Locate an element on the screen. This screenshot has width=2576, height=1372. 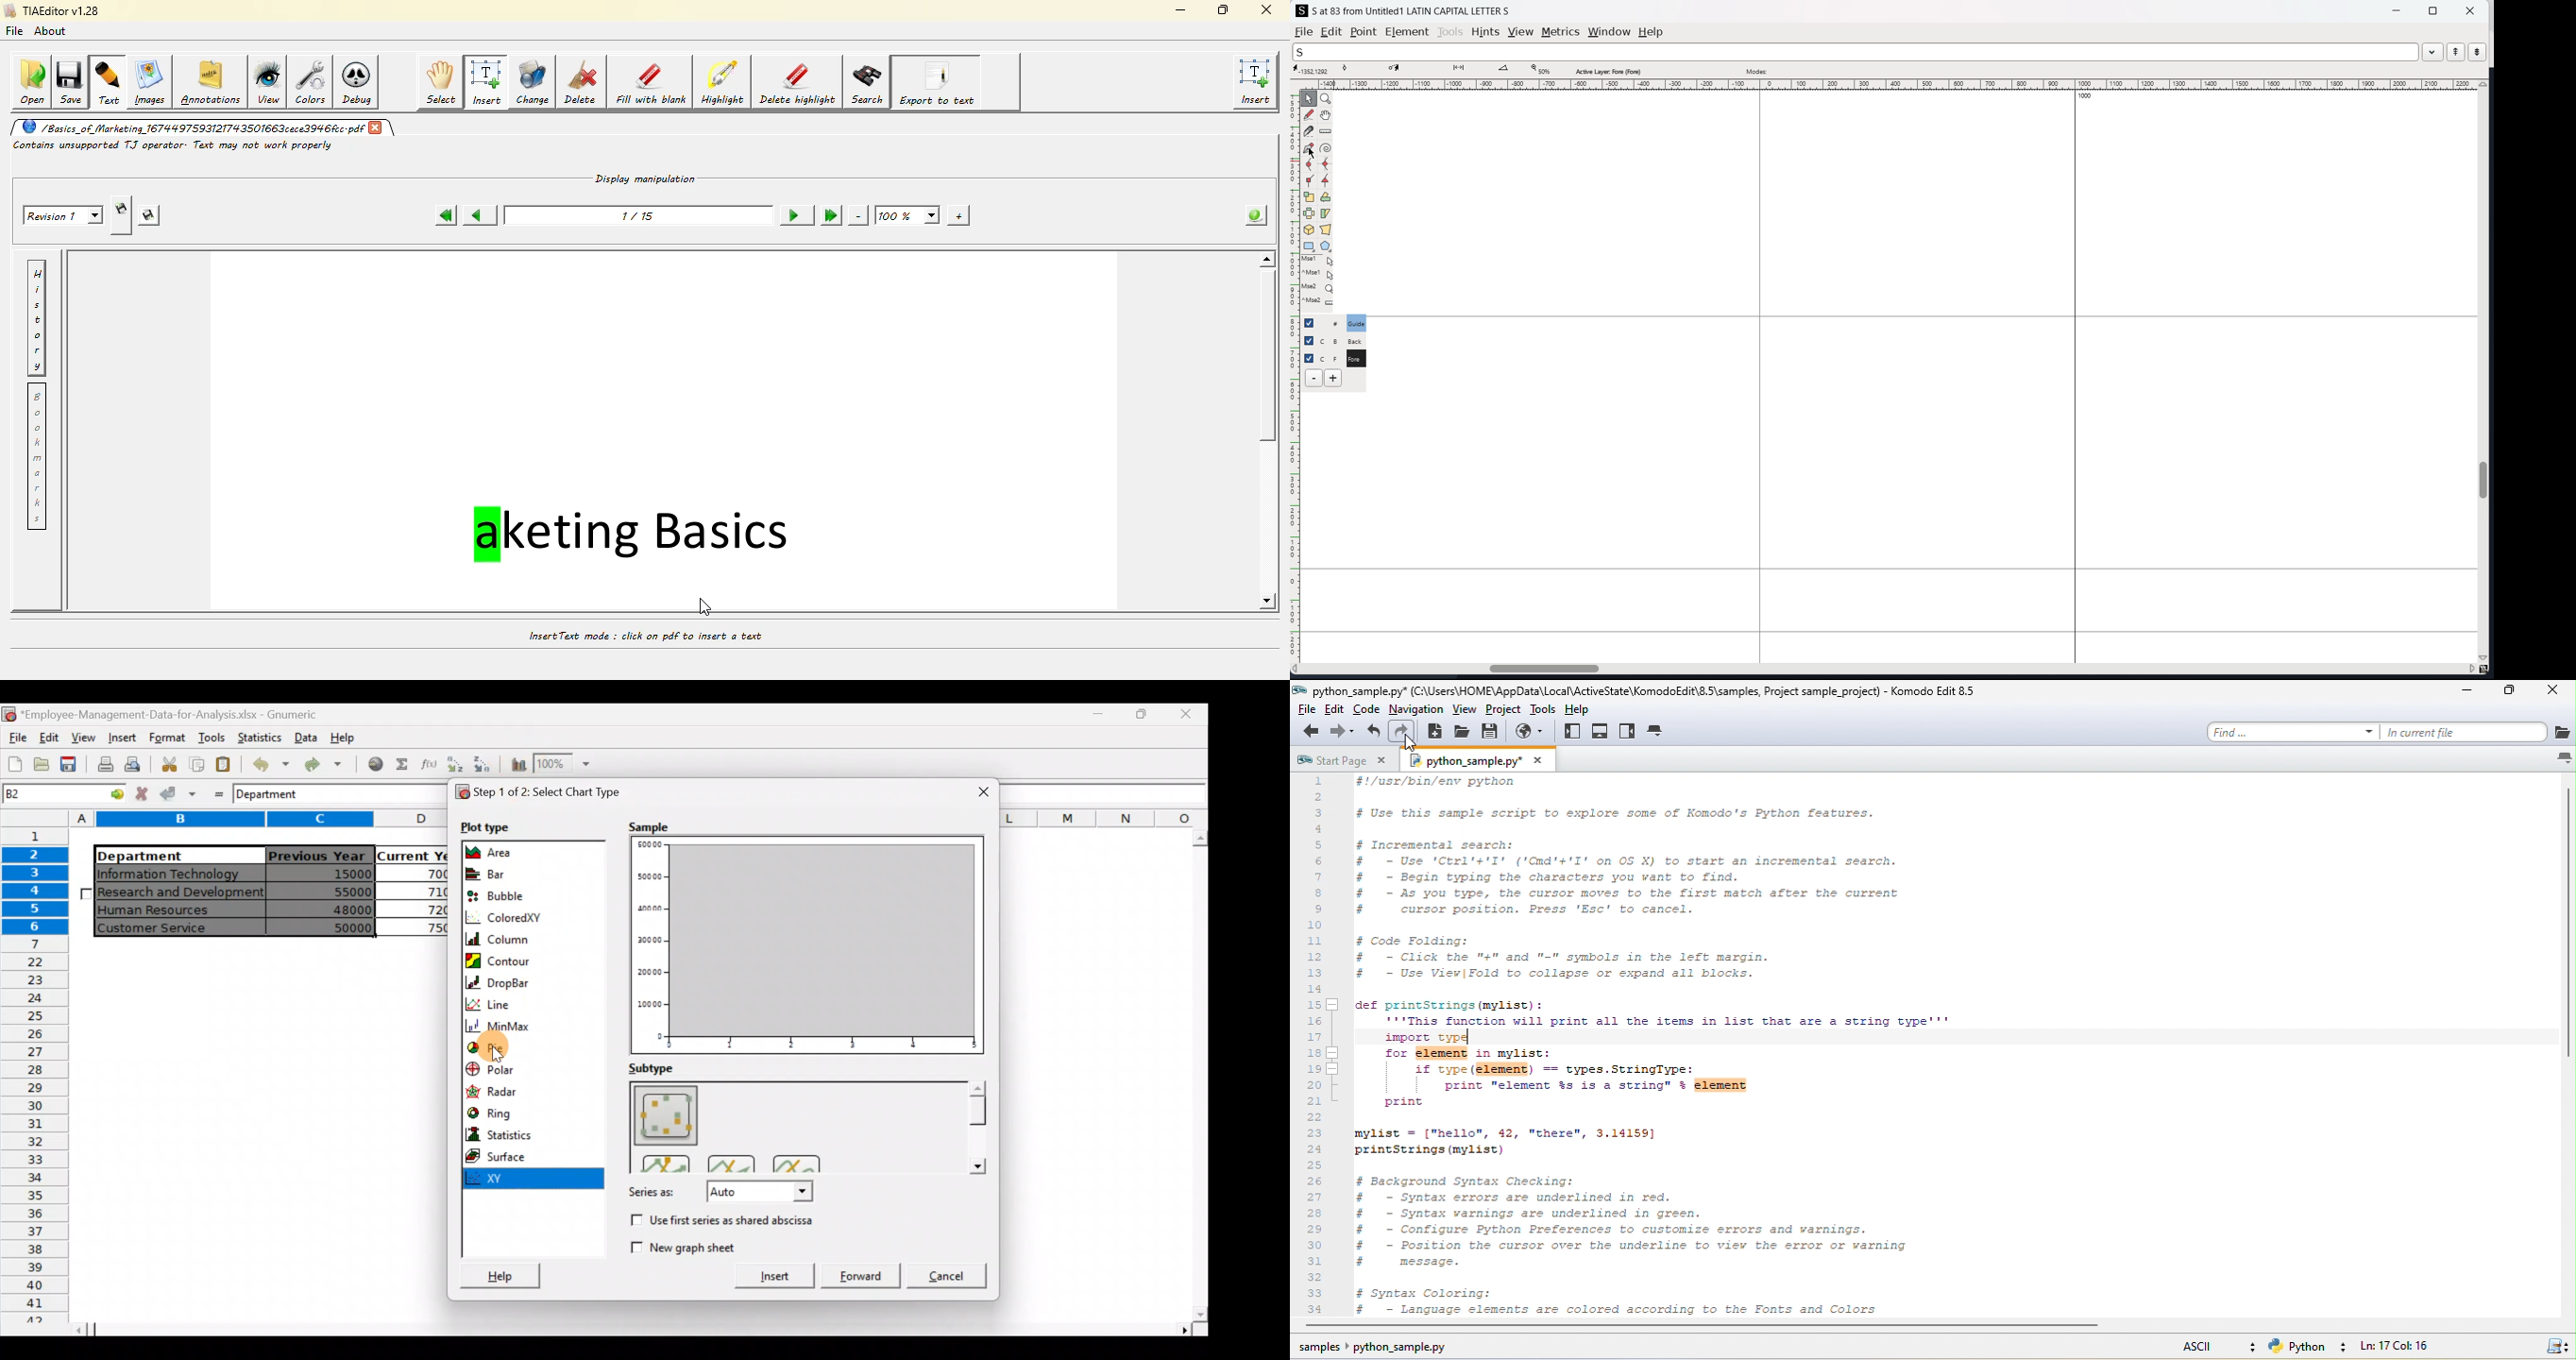
Radar is located at coordinates (513, 1091).